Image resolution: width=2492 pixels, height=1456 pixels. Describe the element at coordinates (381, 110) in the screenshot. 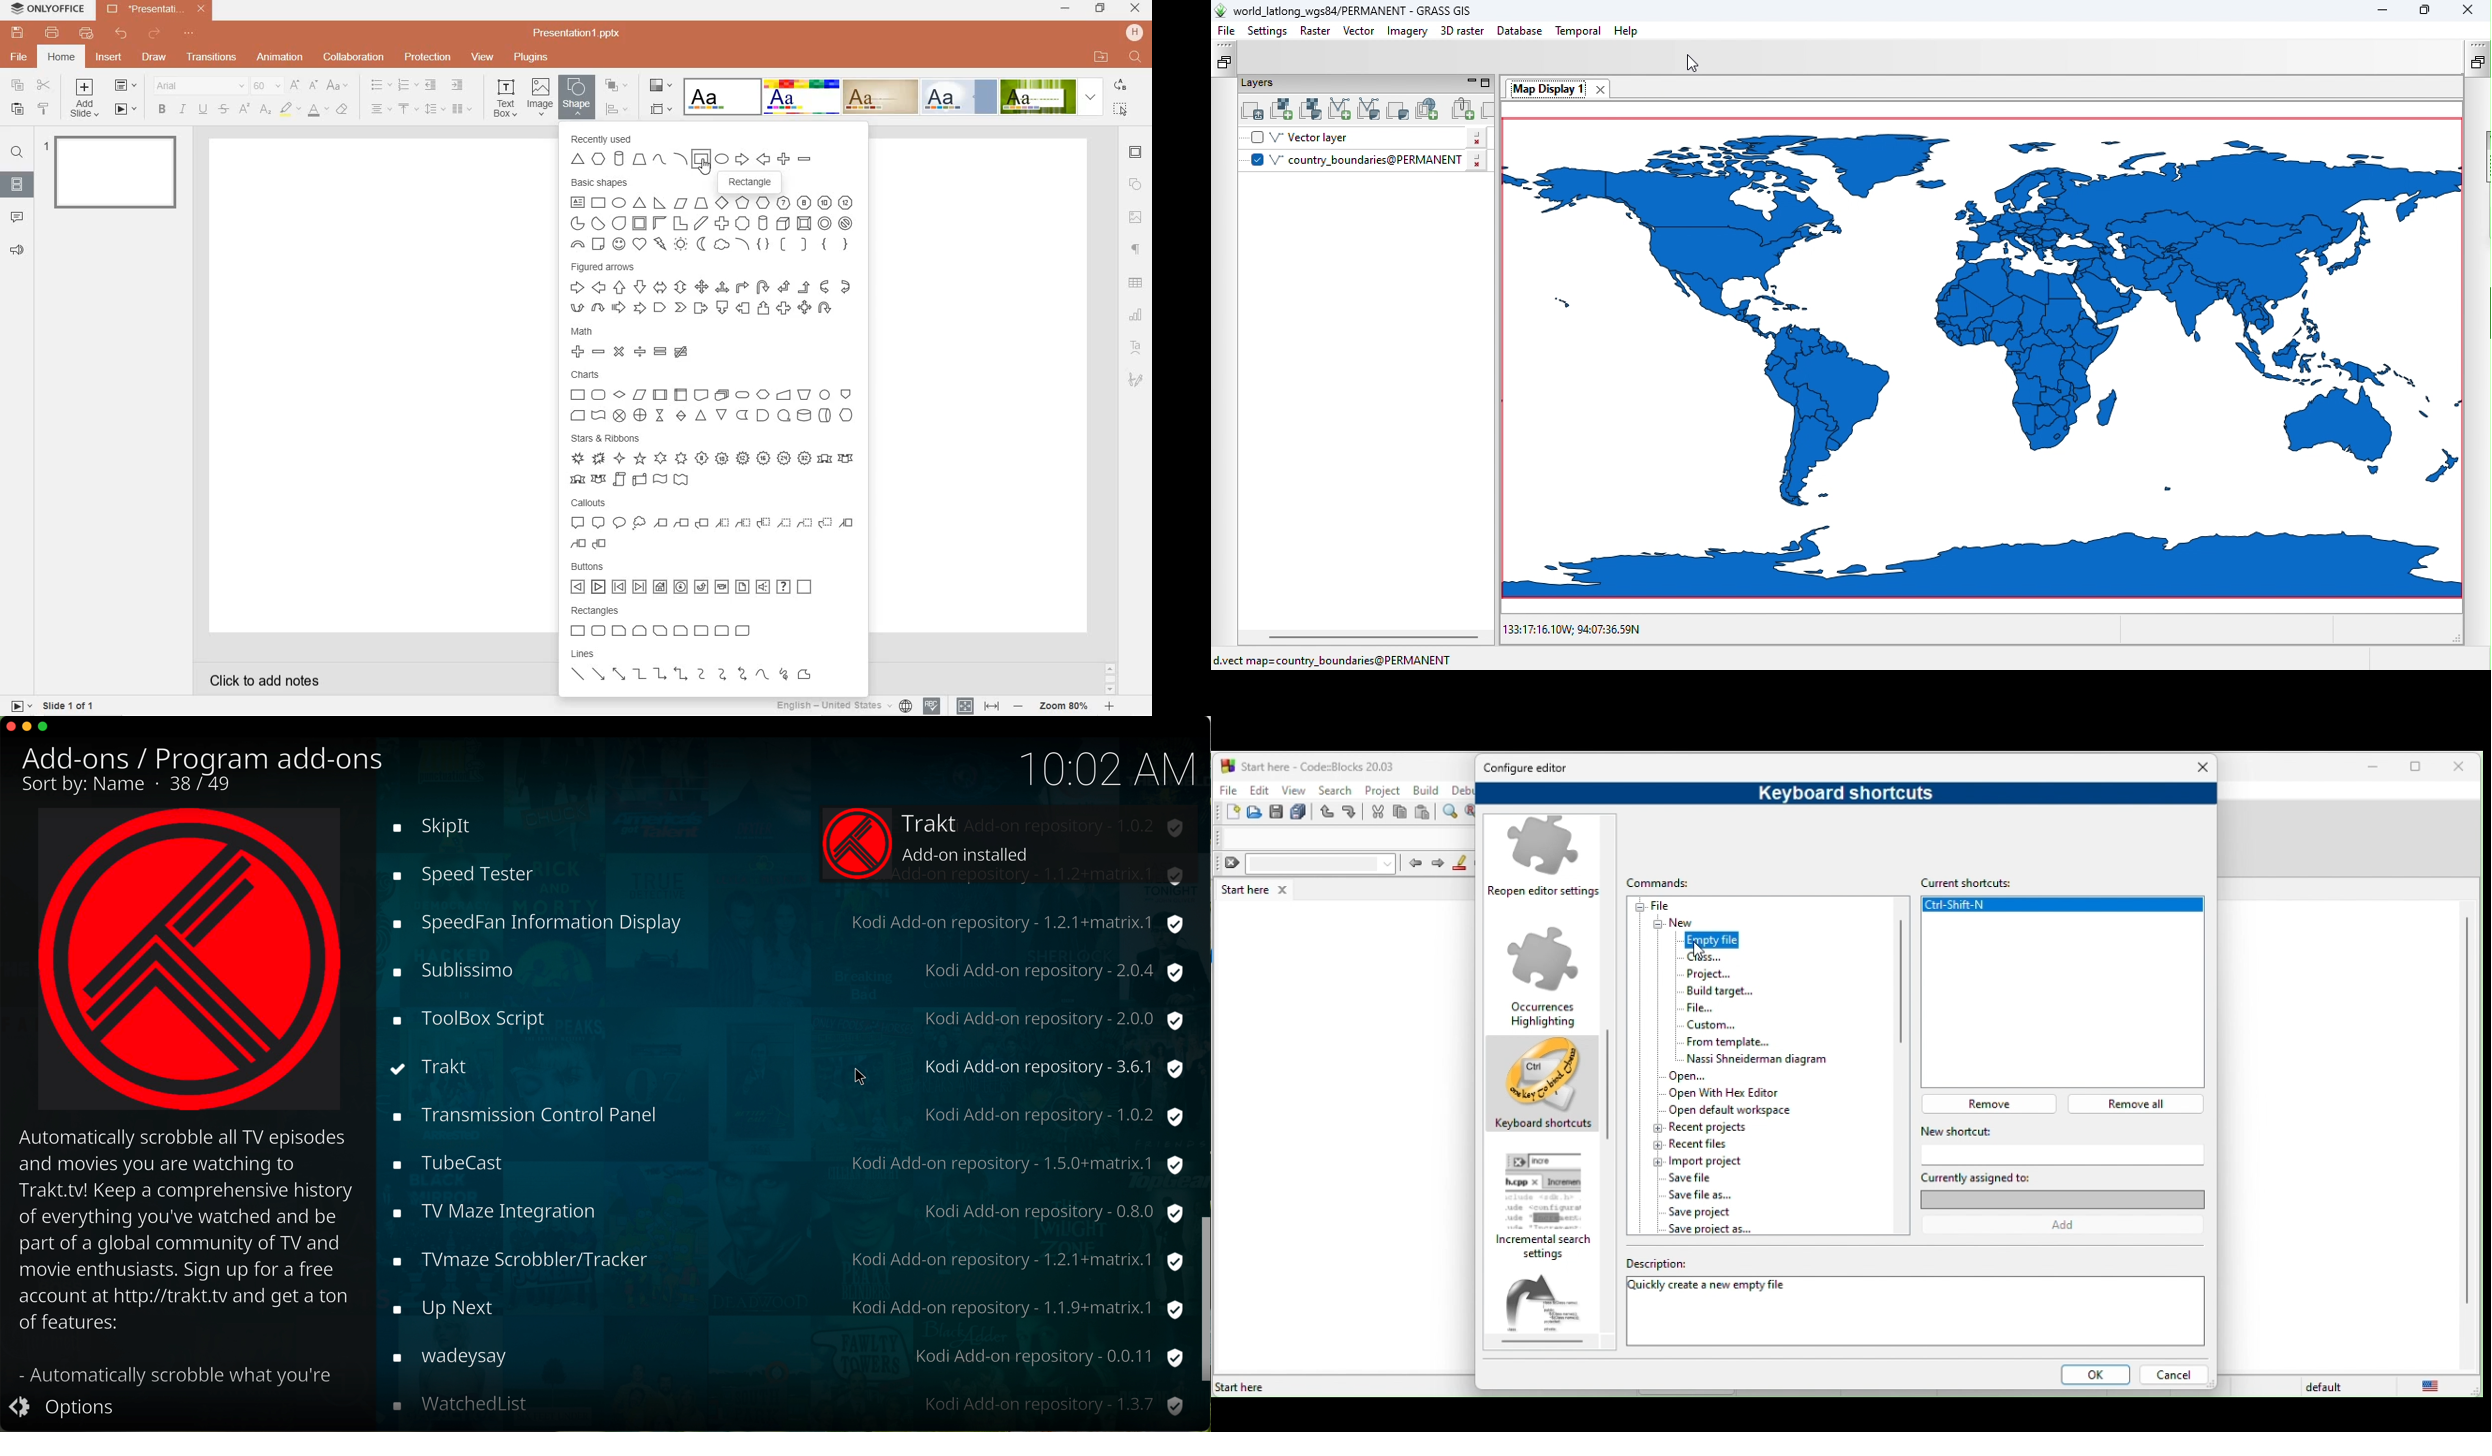

I see `horizontal align` at that location.